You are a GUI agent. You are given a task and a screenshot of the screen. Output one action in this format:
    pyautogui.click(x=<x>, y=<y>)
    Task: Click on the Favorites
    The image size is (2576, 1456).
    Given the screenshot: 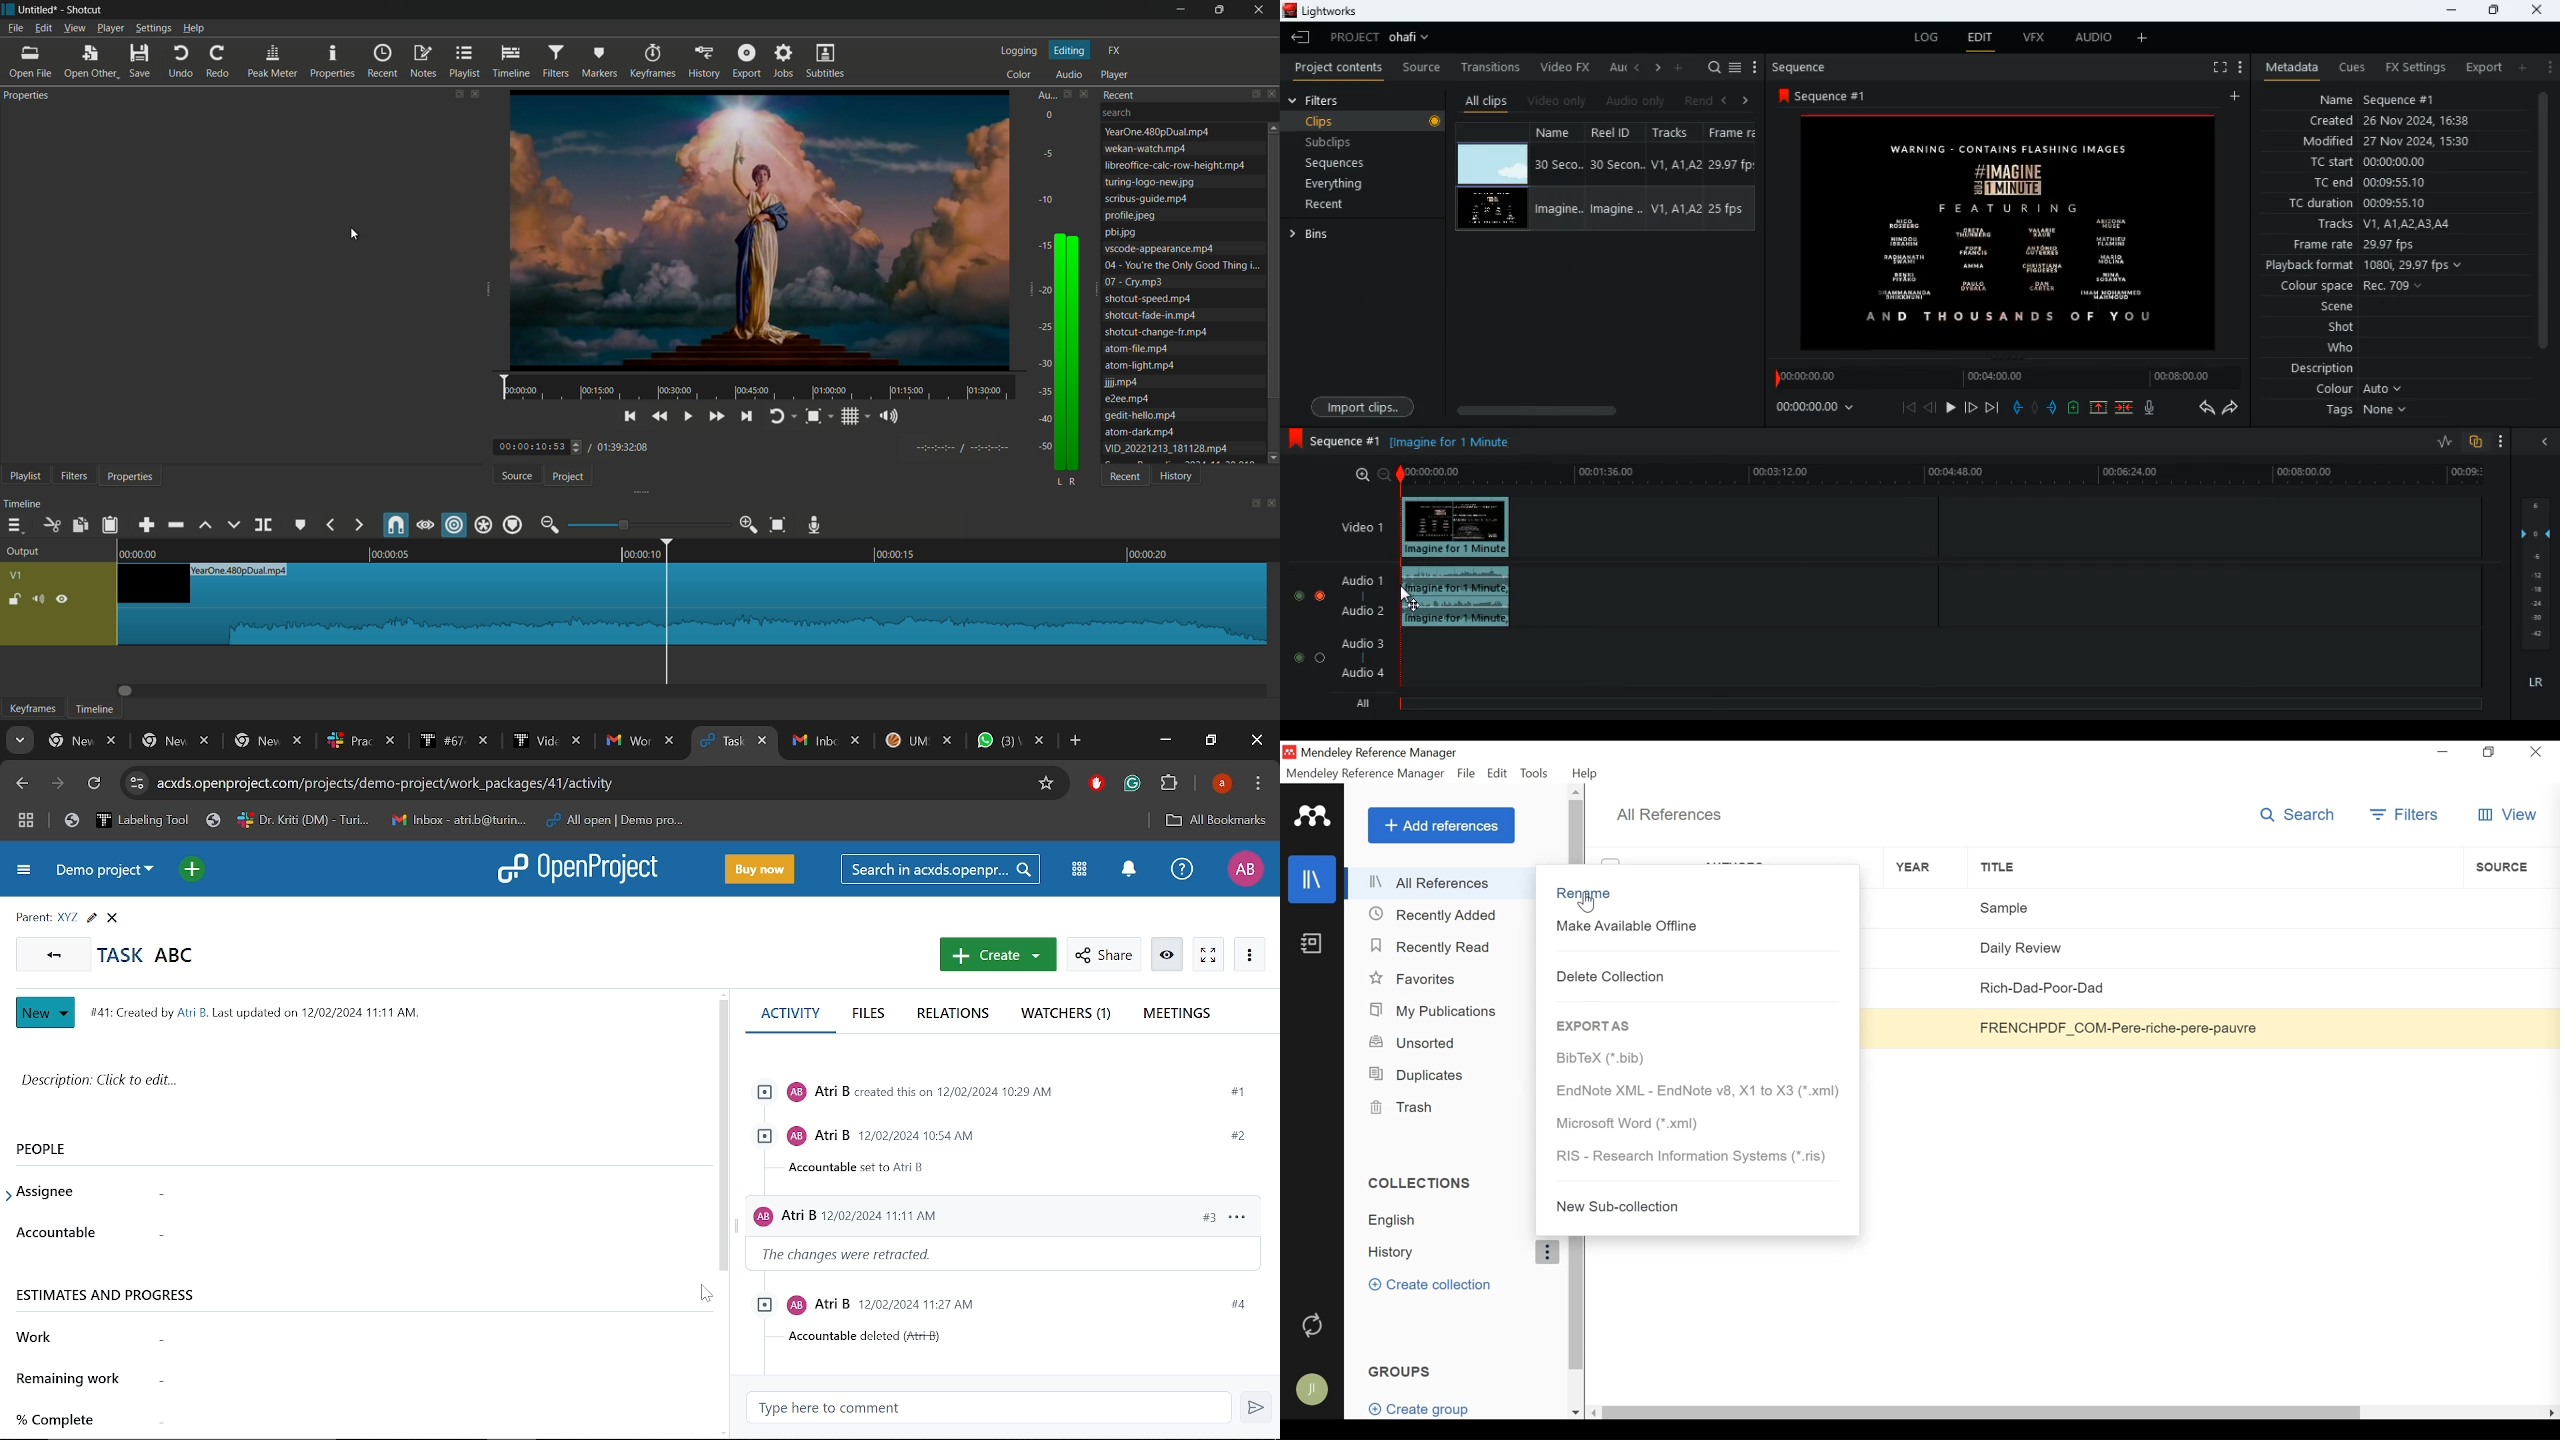 What is the action you would take?
    pyautogui.click(x=1415, y=979)
    